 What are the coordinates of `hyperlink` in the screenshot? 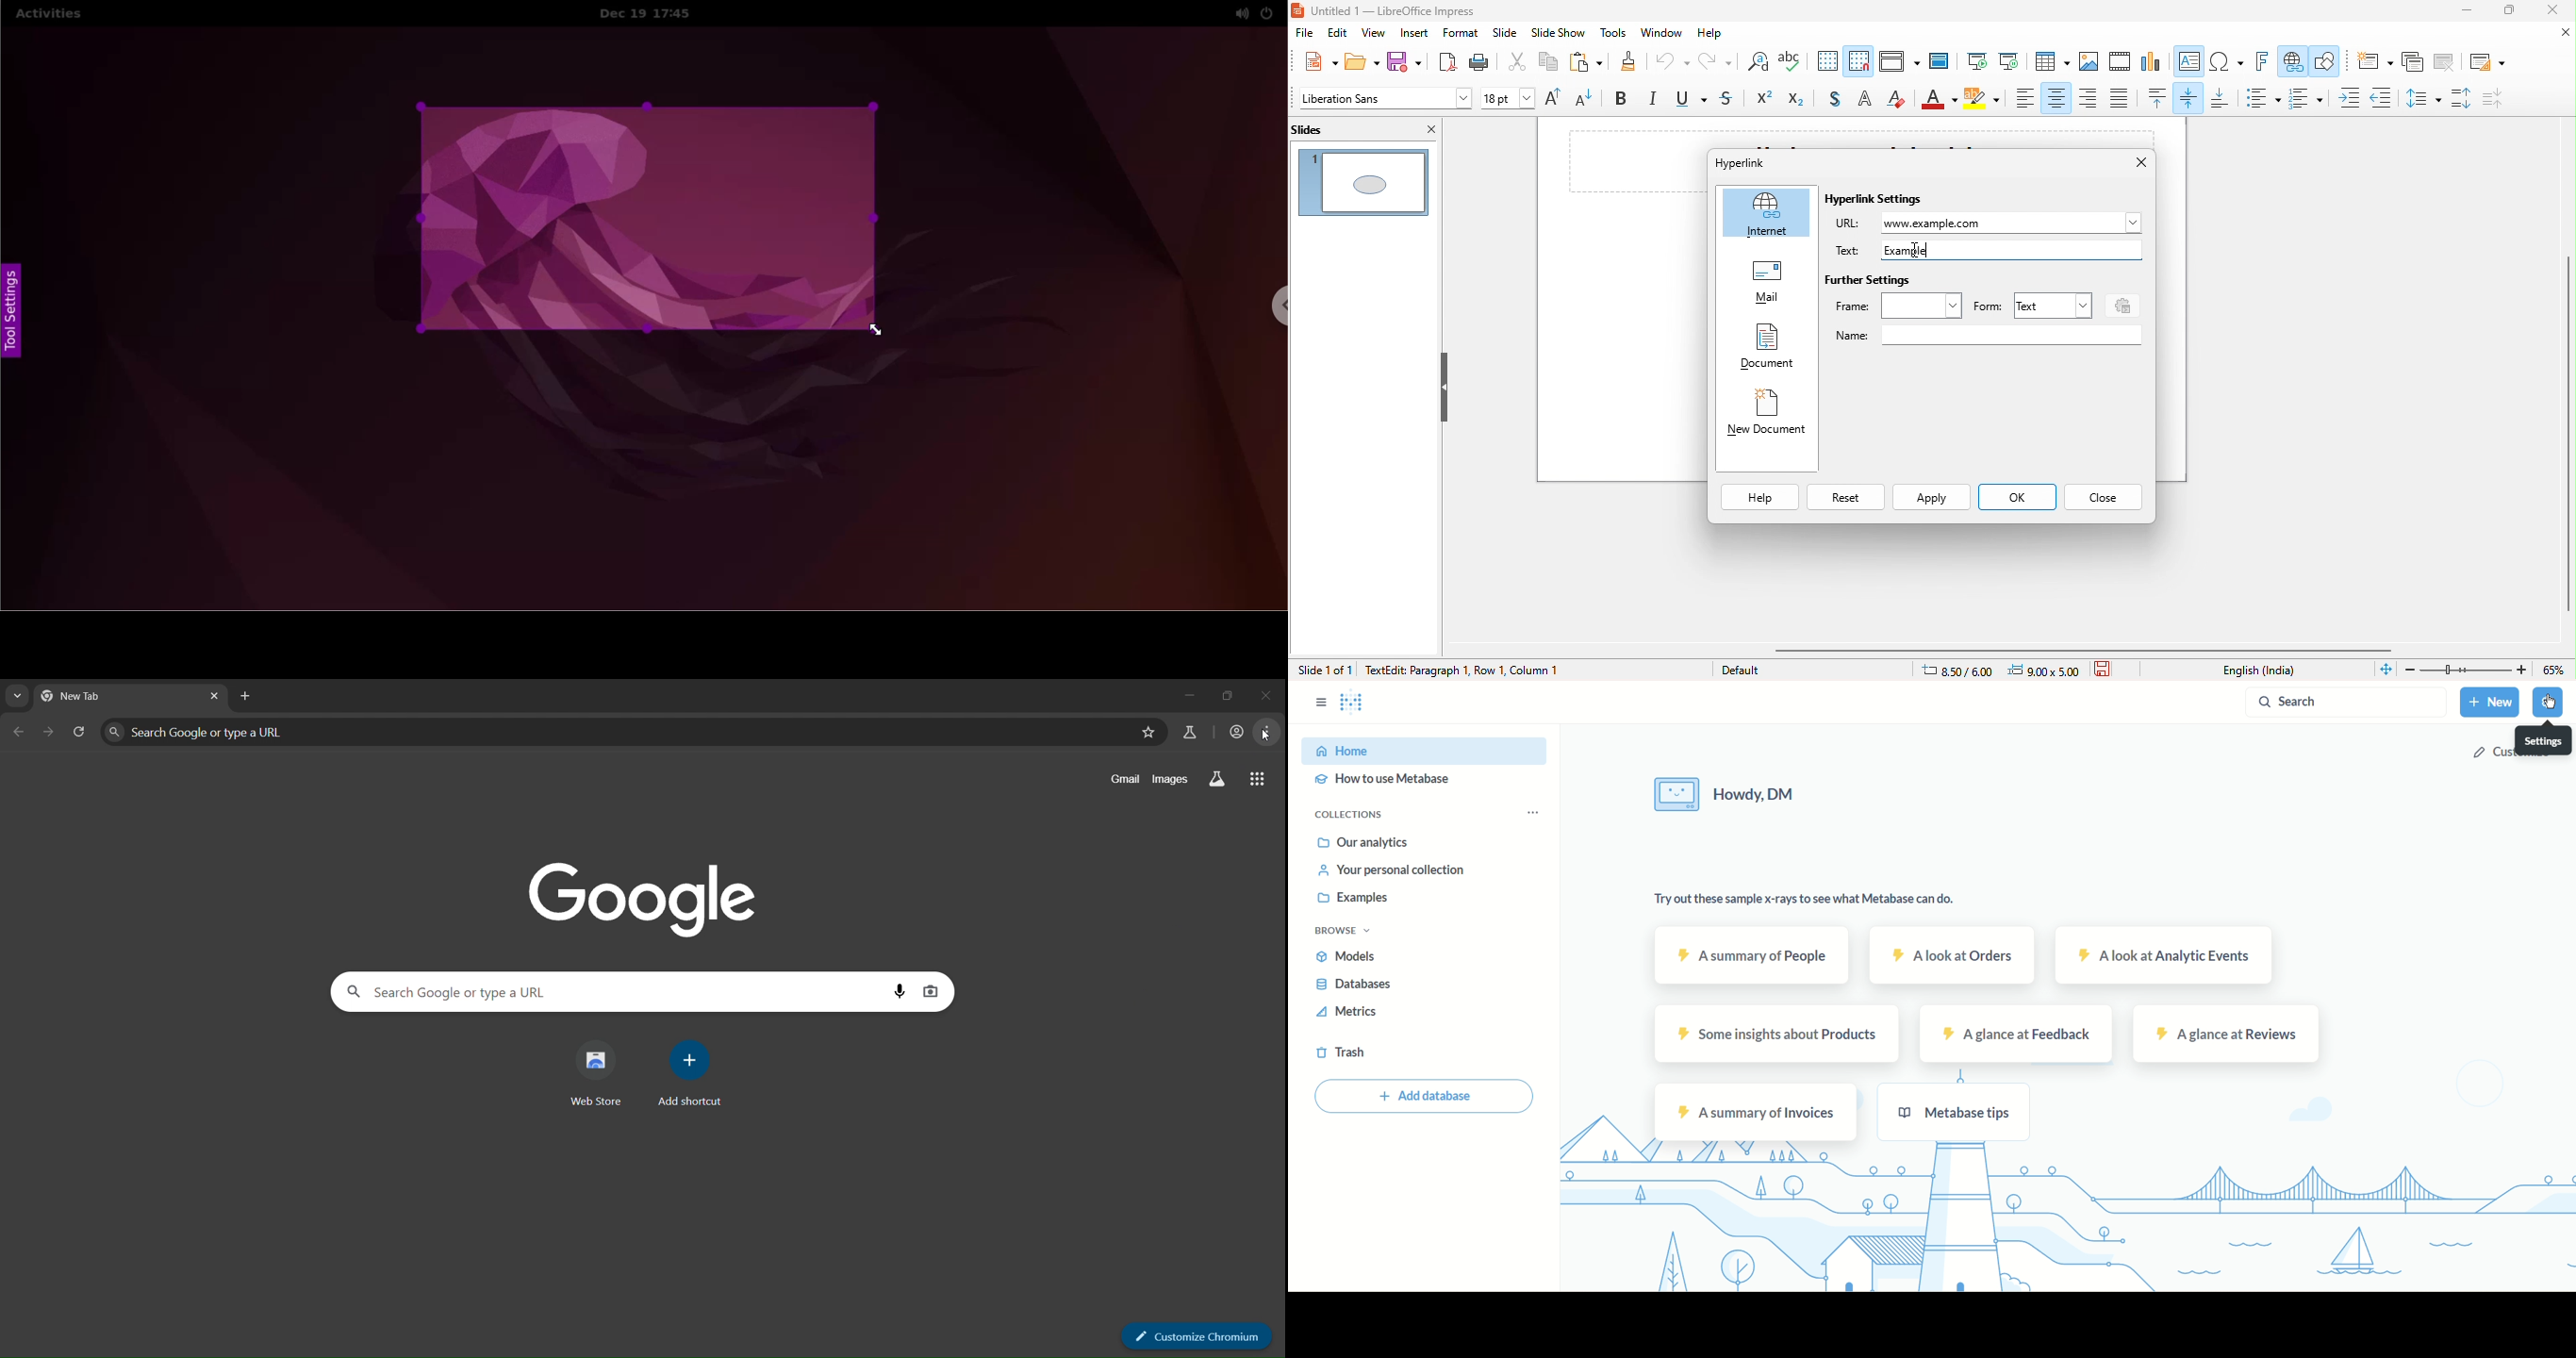 It's located at (1759, 162).